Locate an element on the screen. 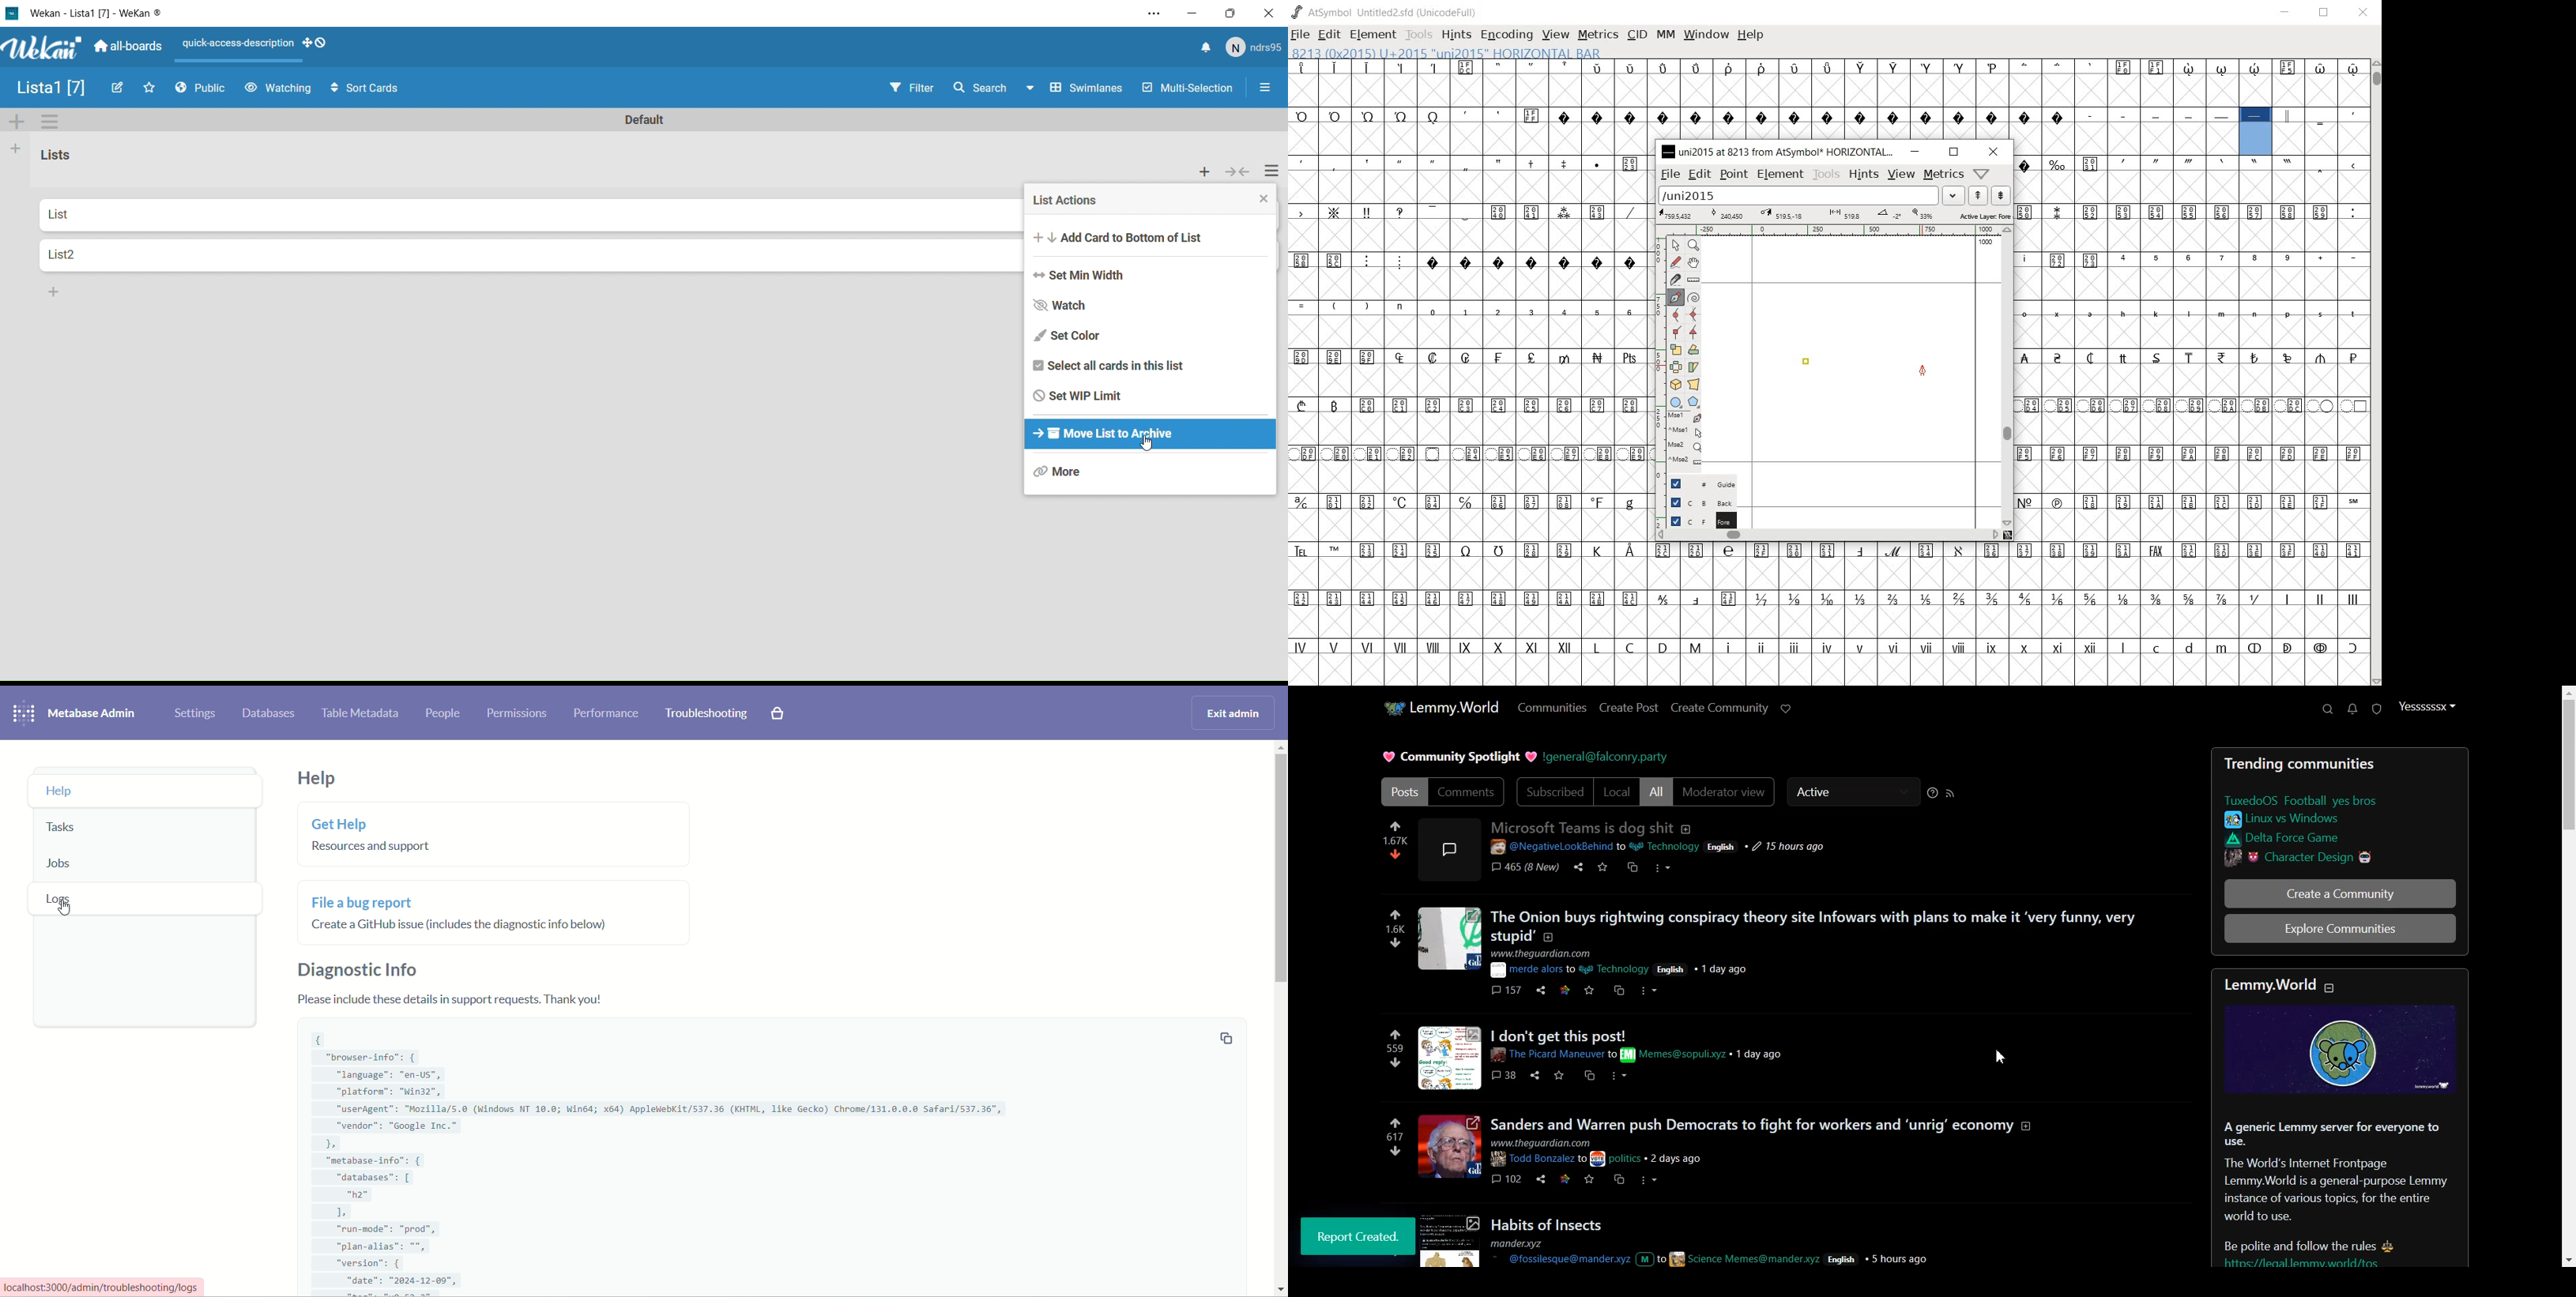 The width and height of the screenshot is (2576, 1316). logo is located at coordinates (23, 713).